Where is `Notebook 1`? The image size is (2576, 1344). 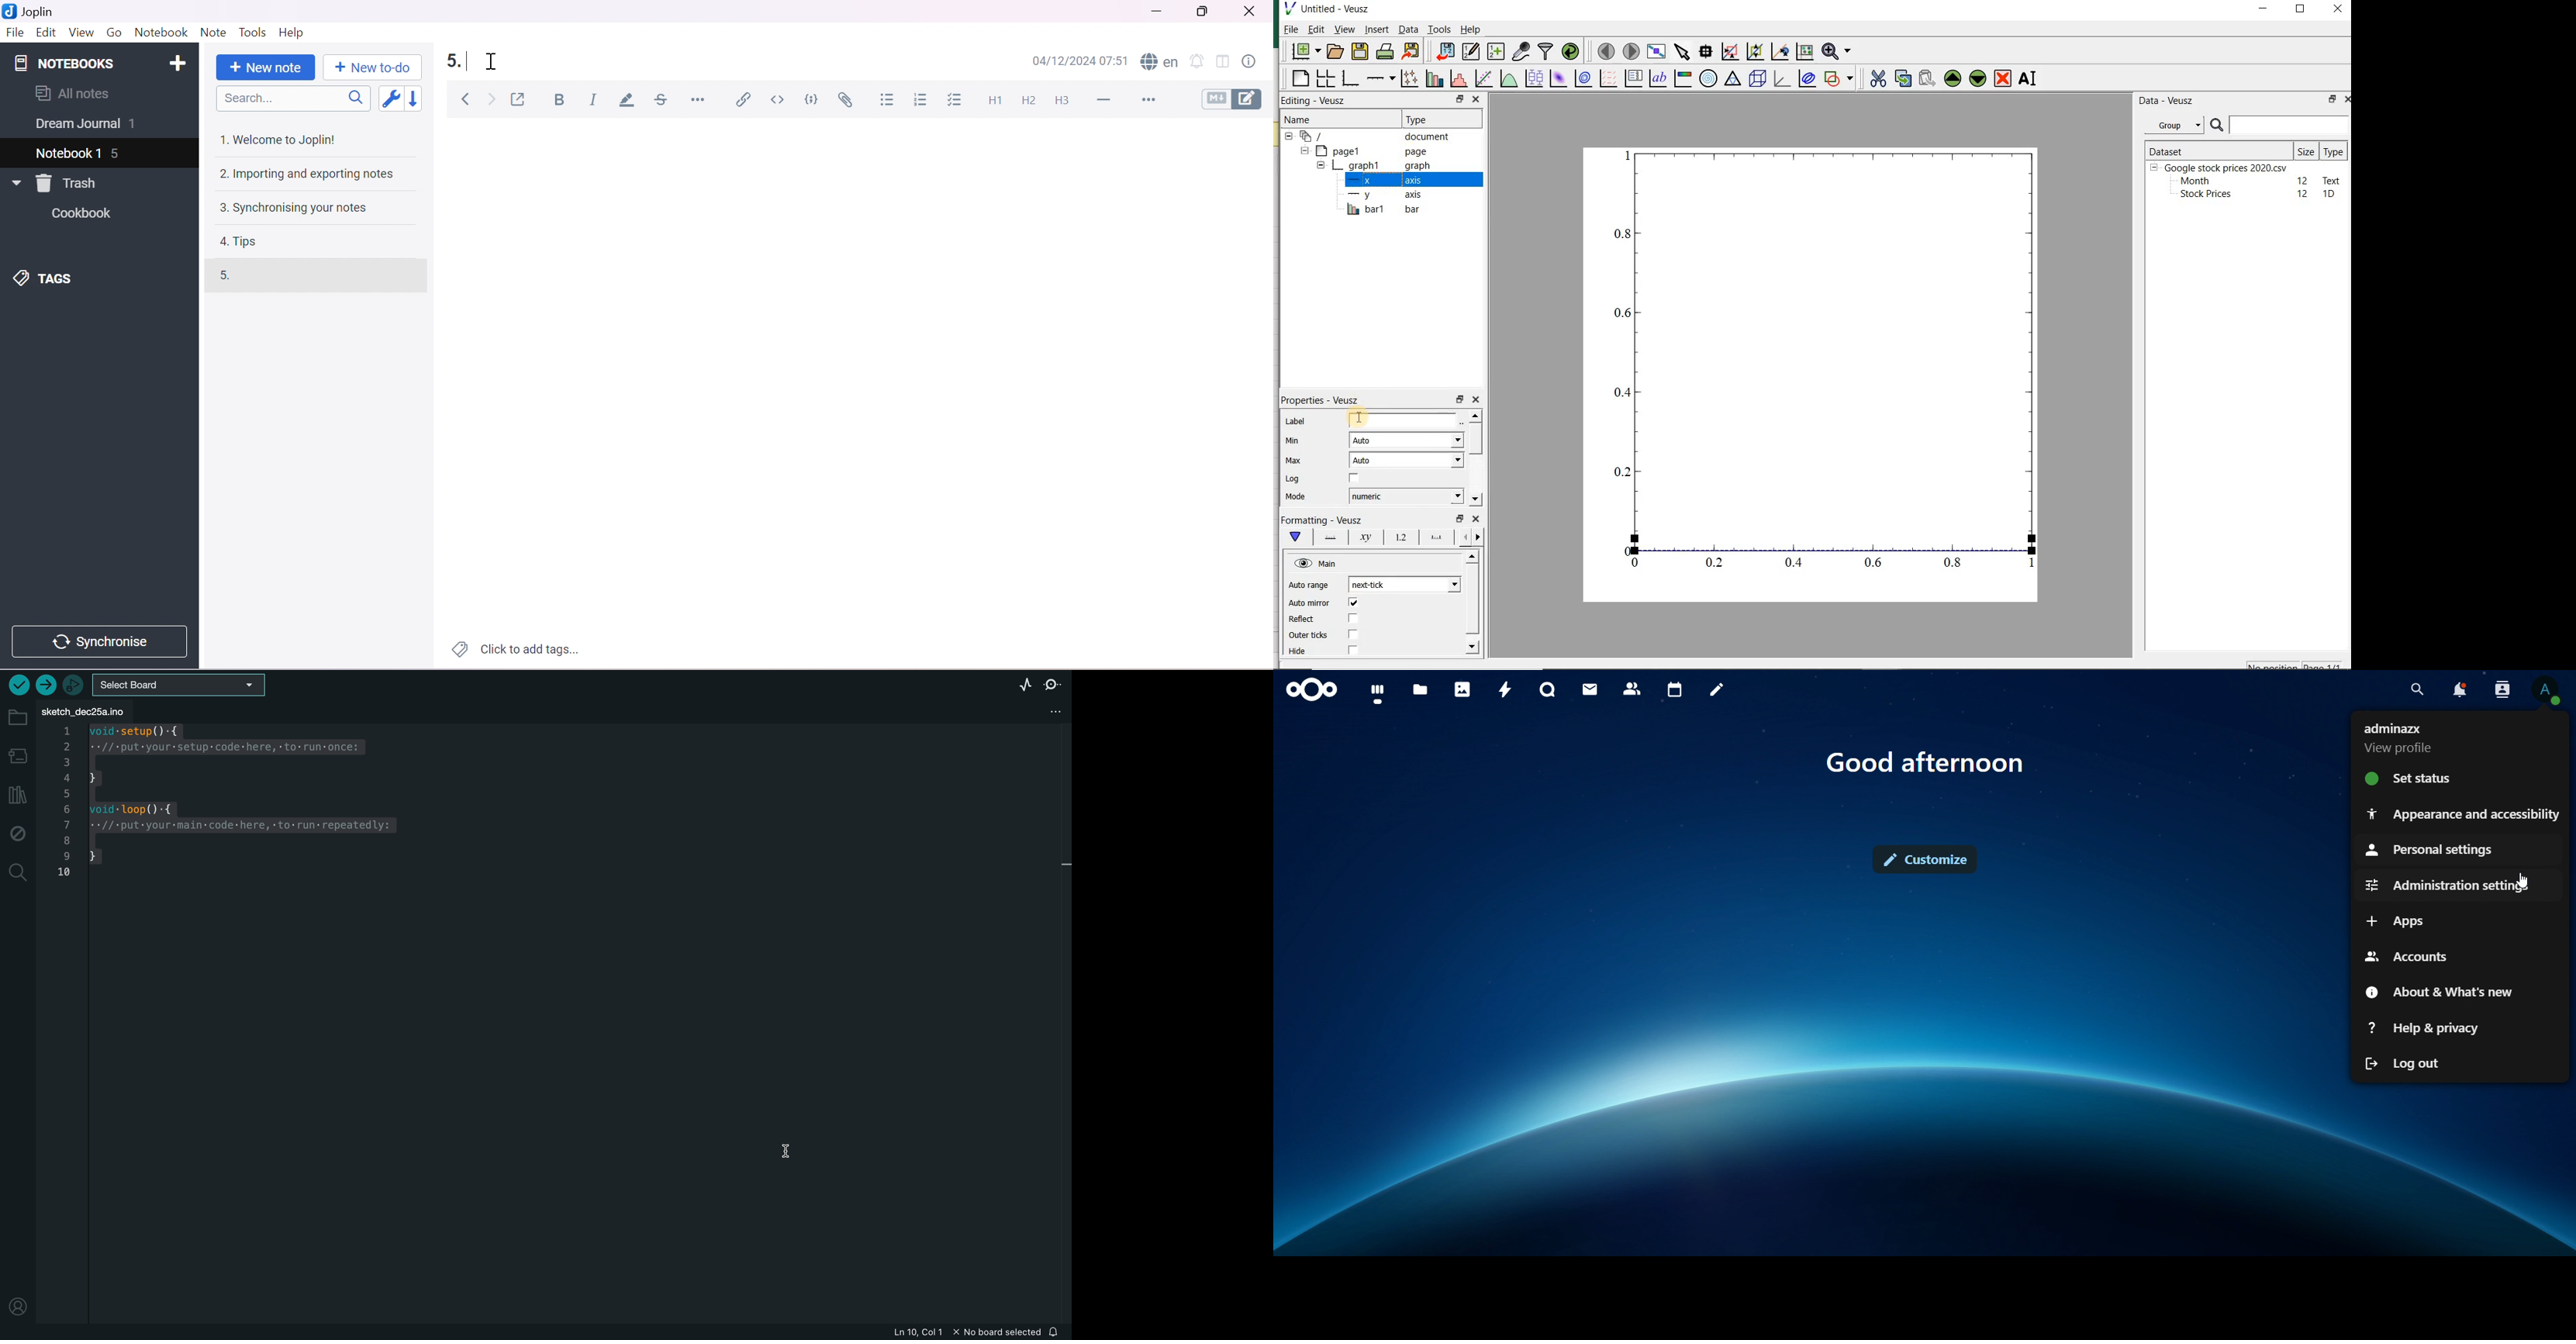
Notebook 1 is located at coordinates (70, 151).